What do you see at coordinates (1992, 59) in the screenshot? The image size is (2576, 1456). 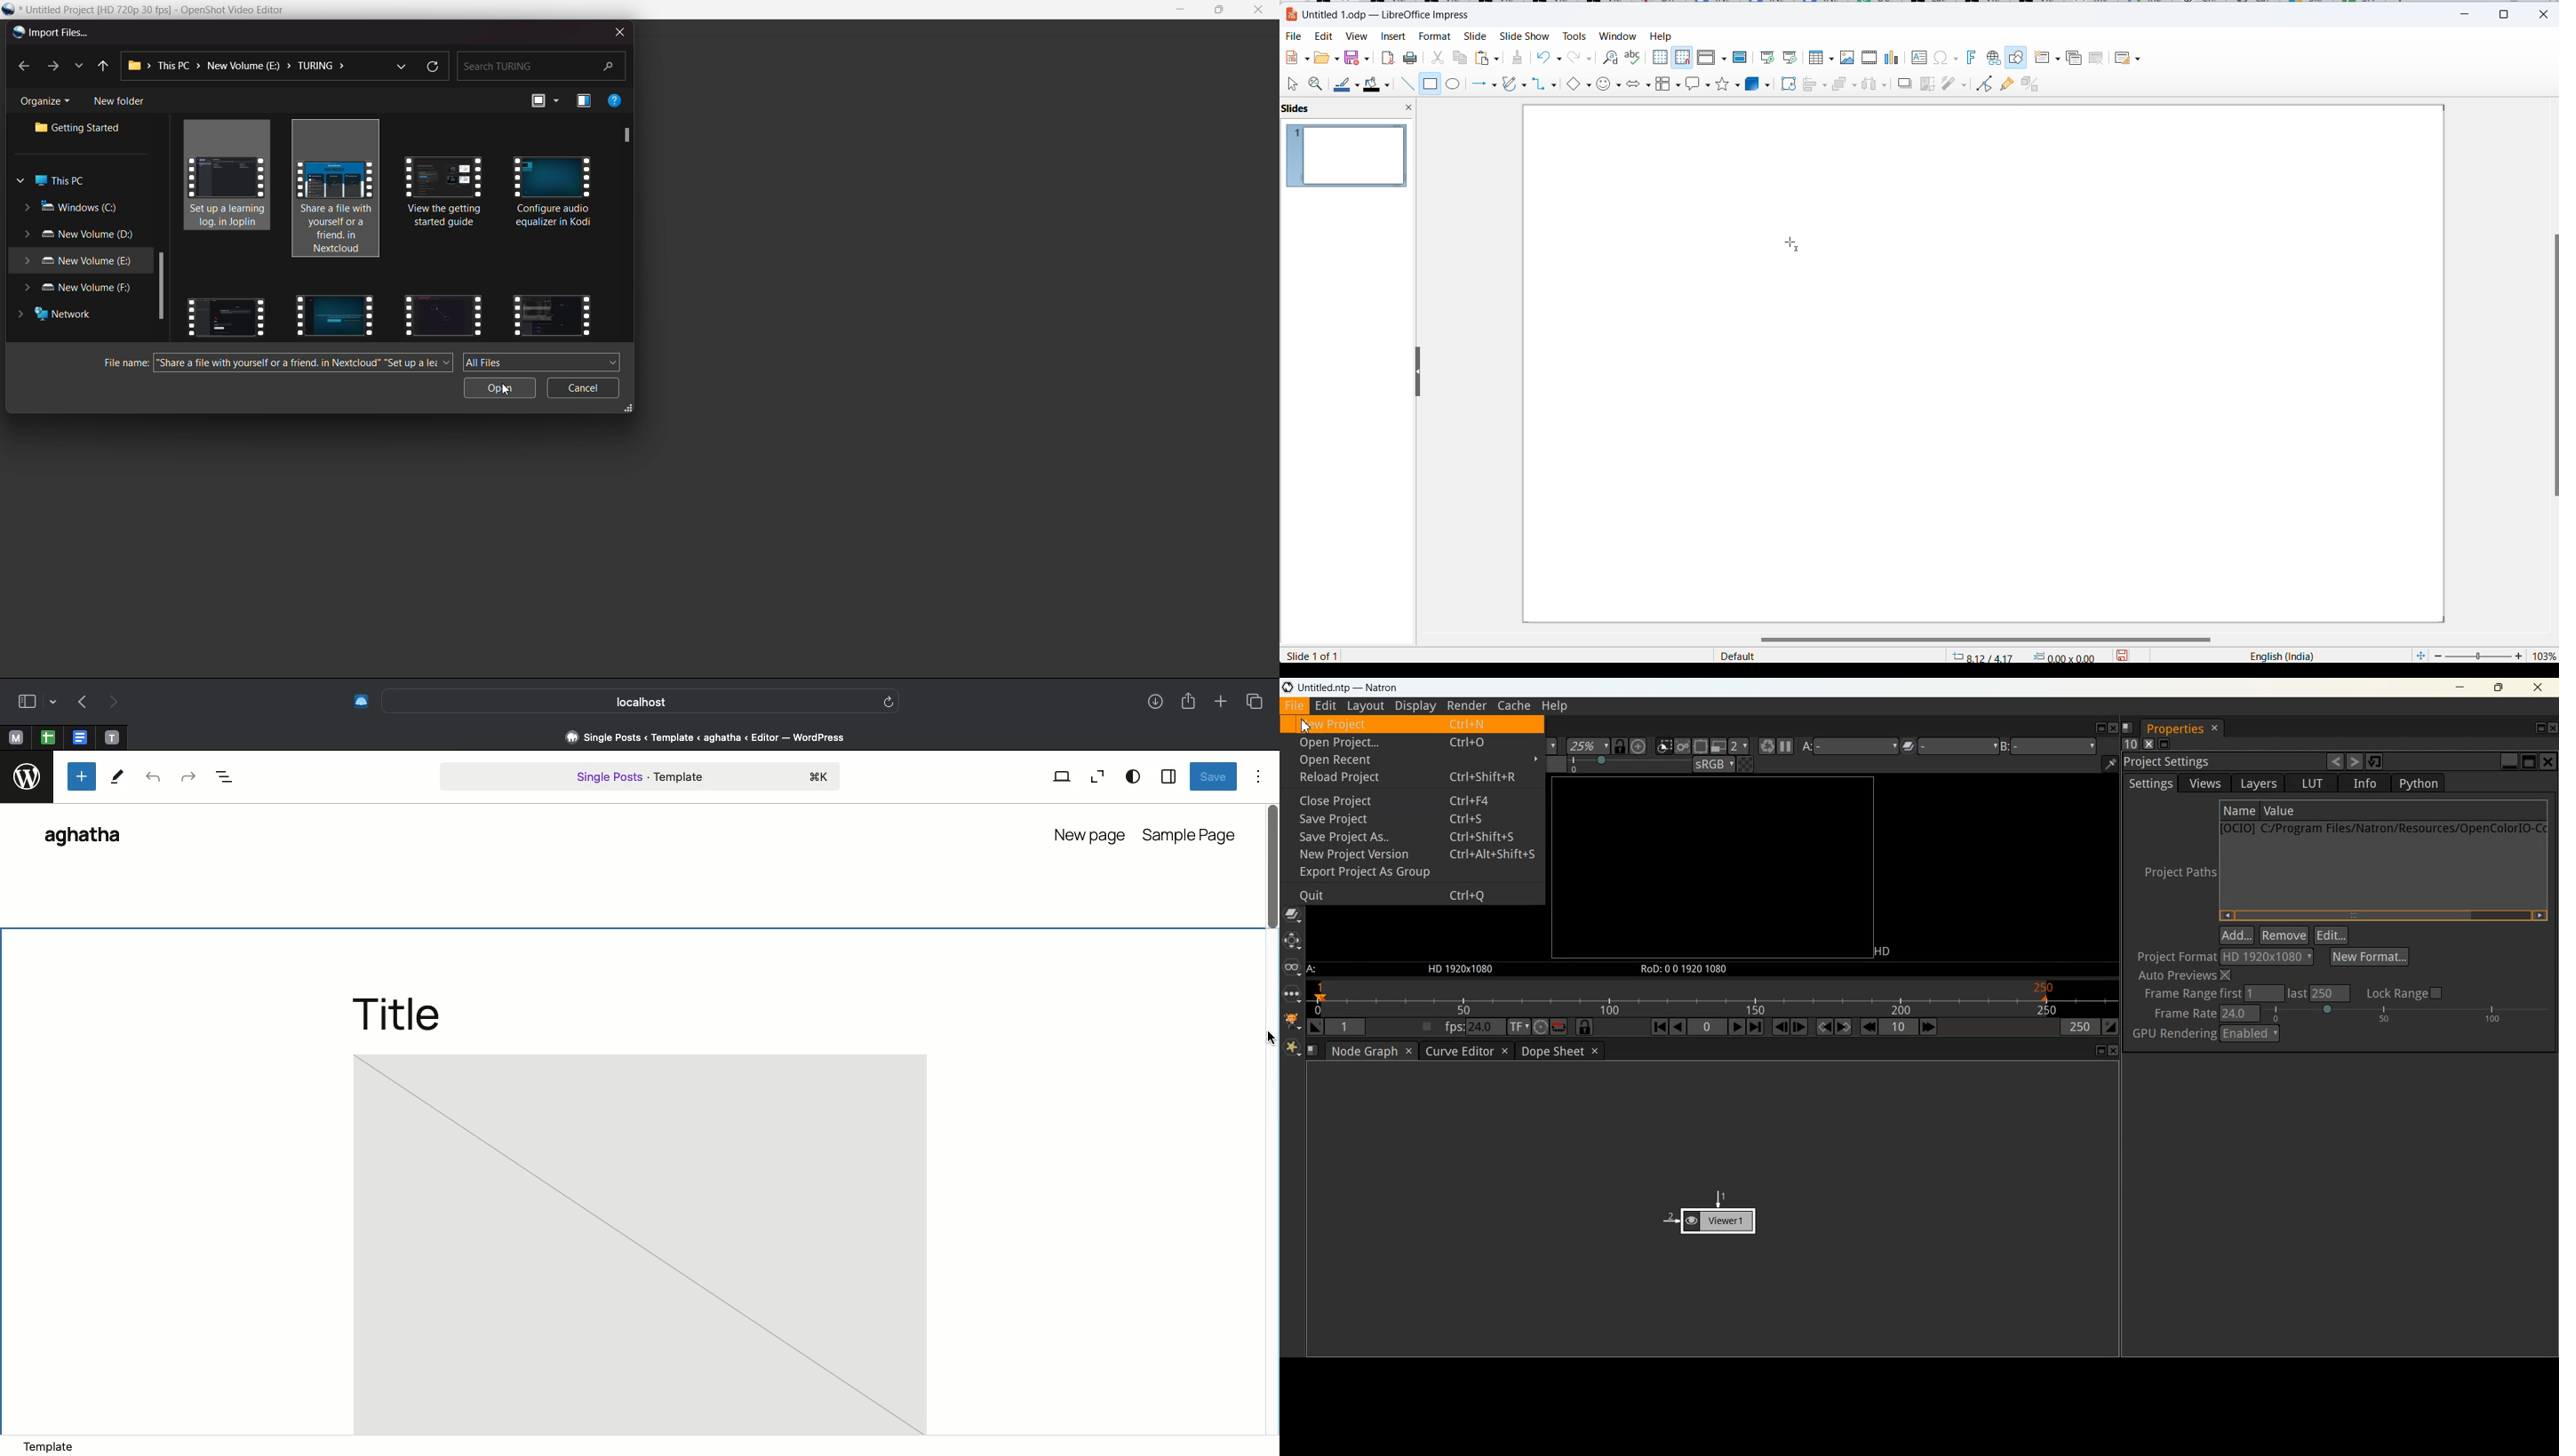 I see `Insert hyperlink` at bounding box center [1992, 59].